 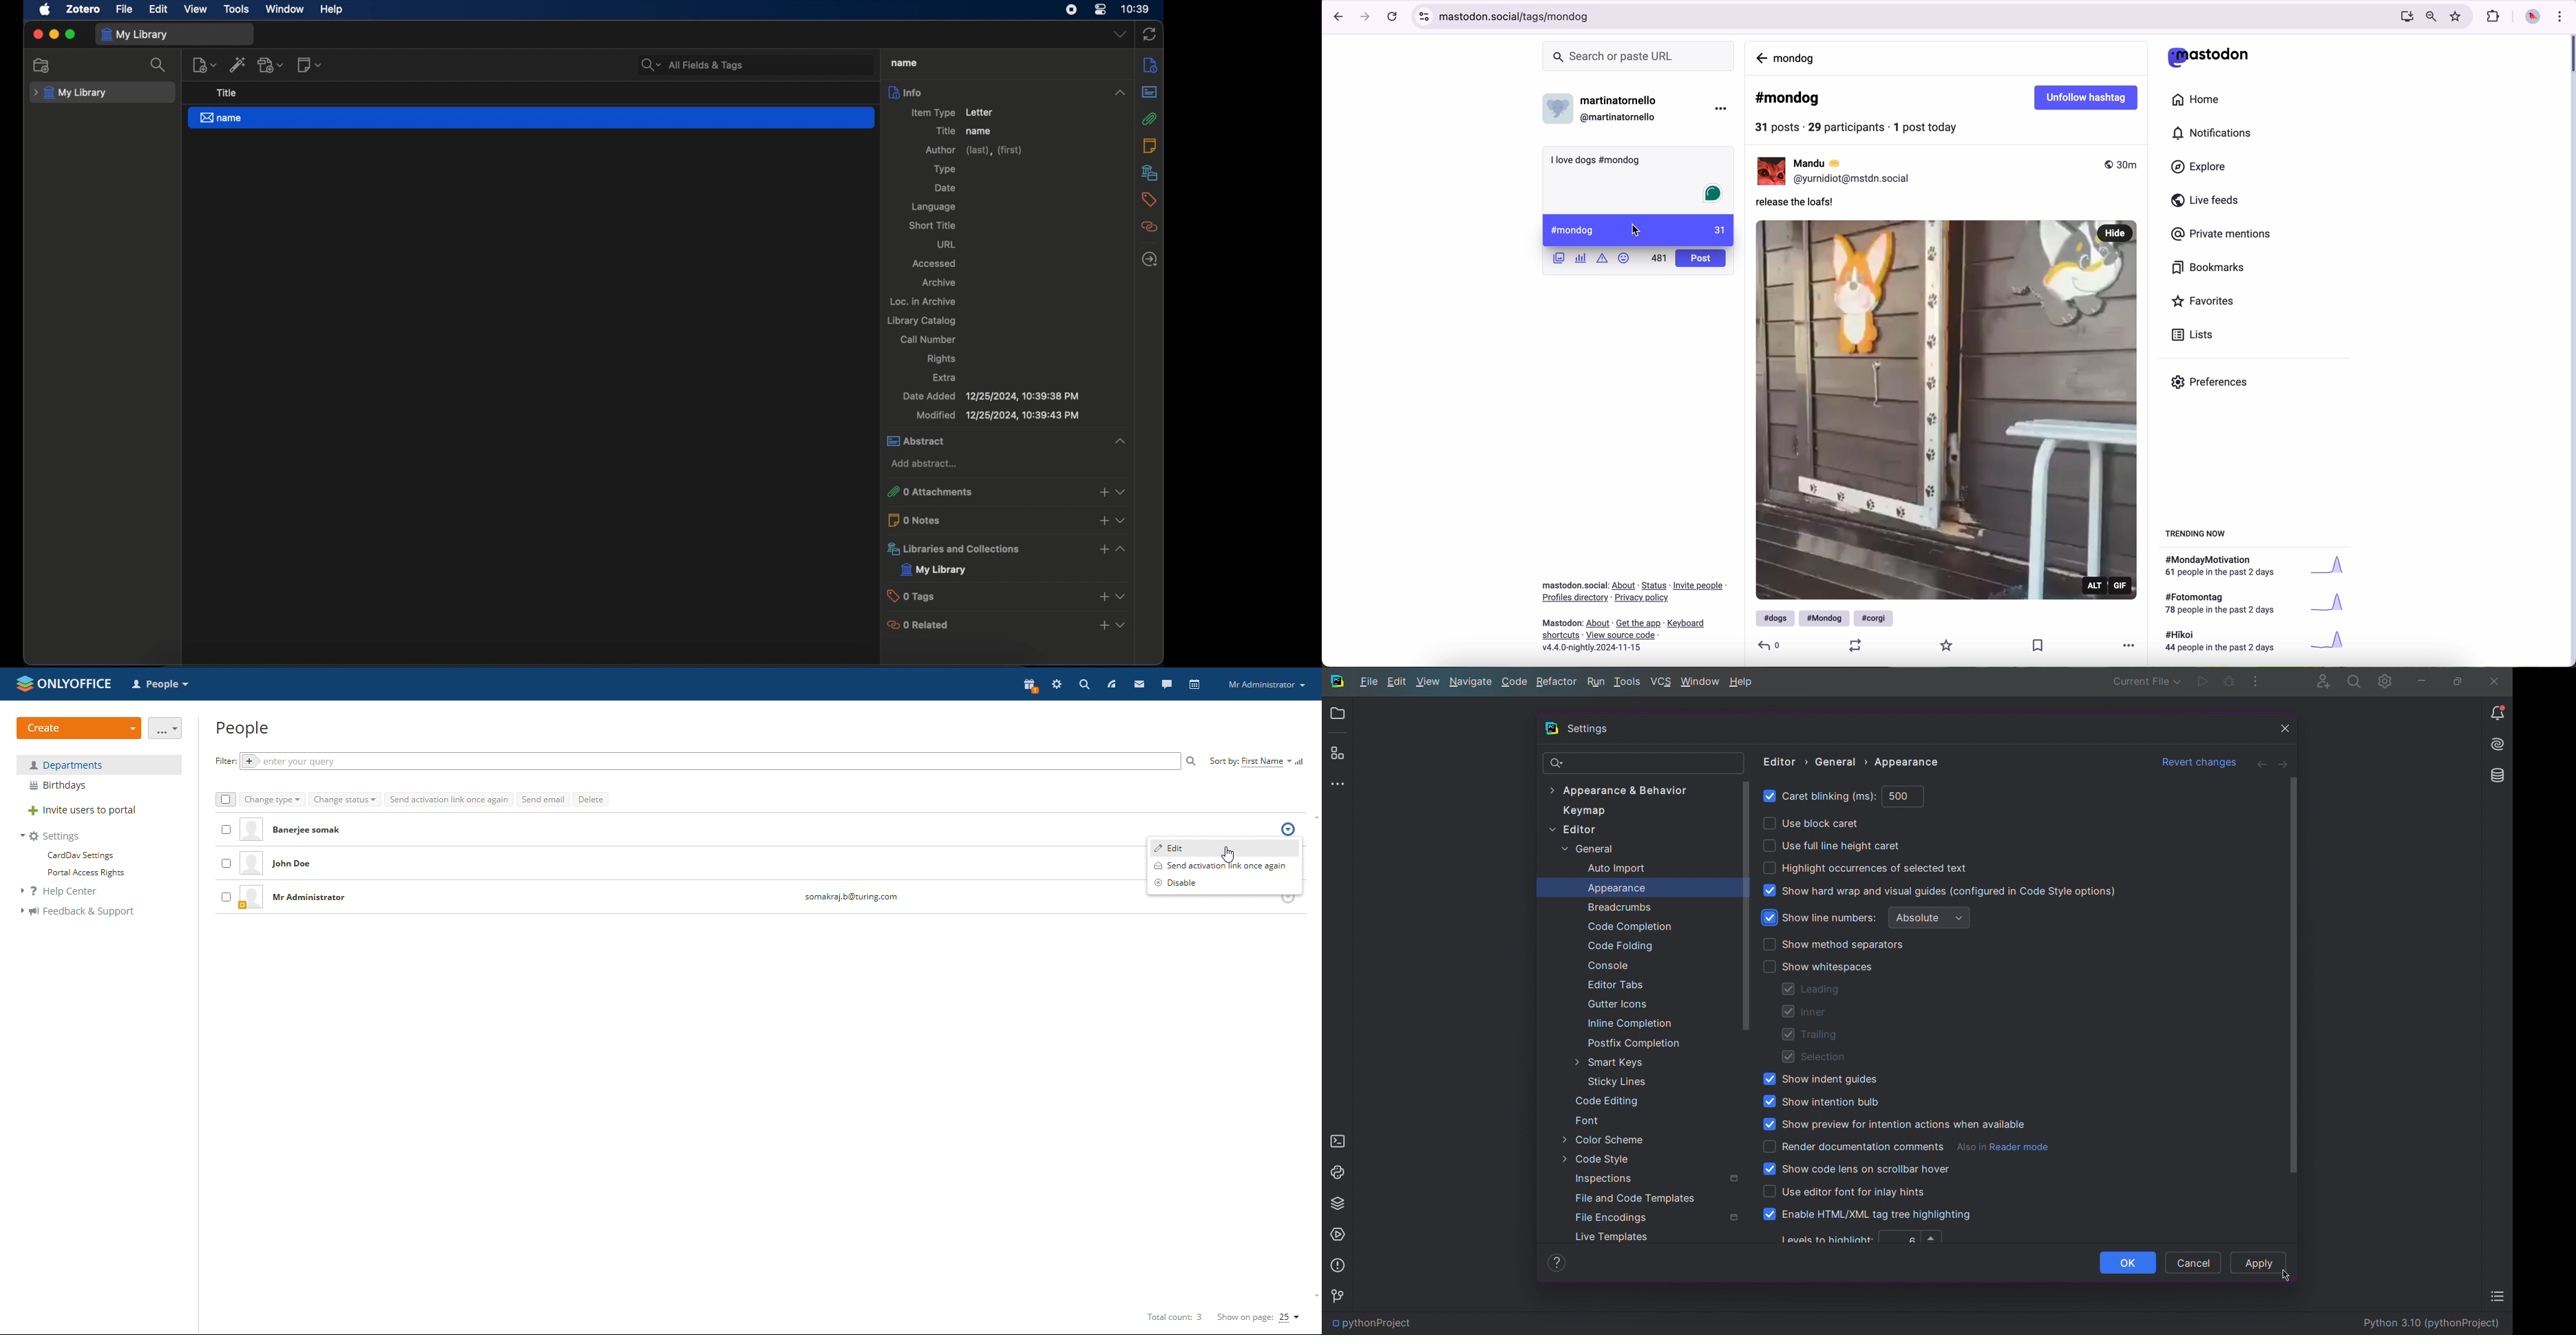 What do you see at coordinates (125, 9) in the screenshot?
I see `file` at bounding box center [125, 9].